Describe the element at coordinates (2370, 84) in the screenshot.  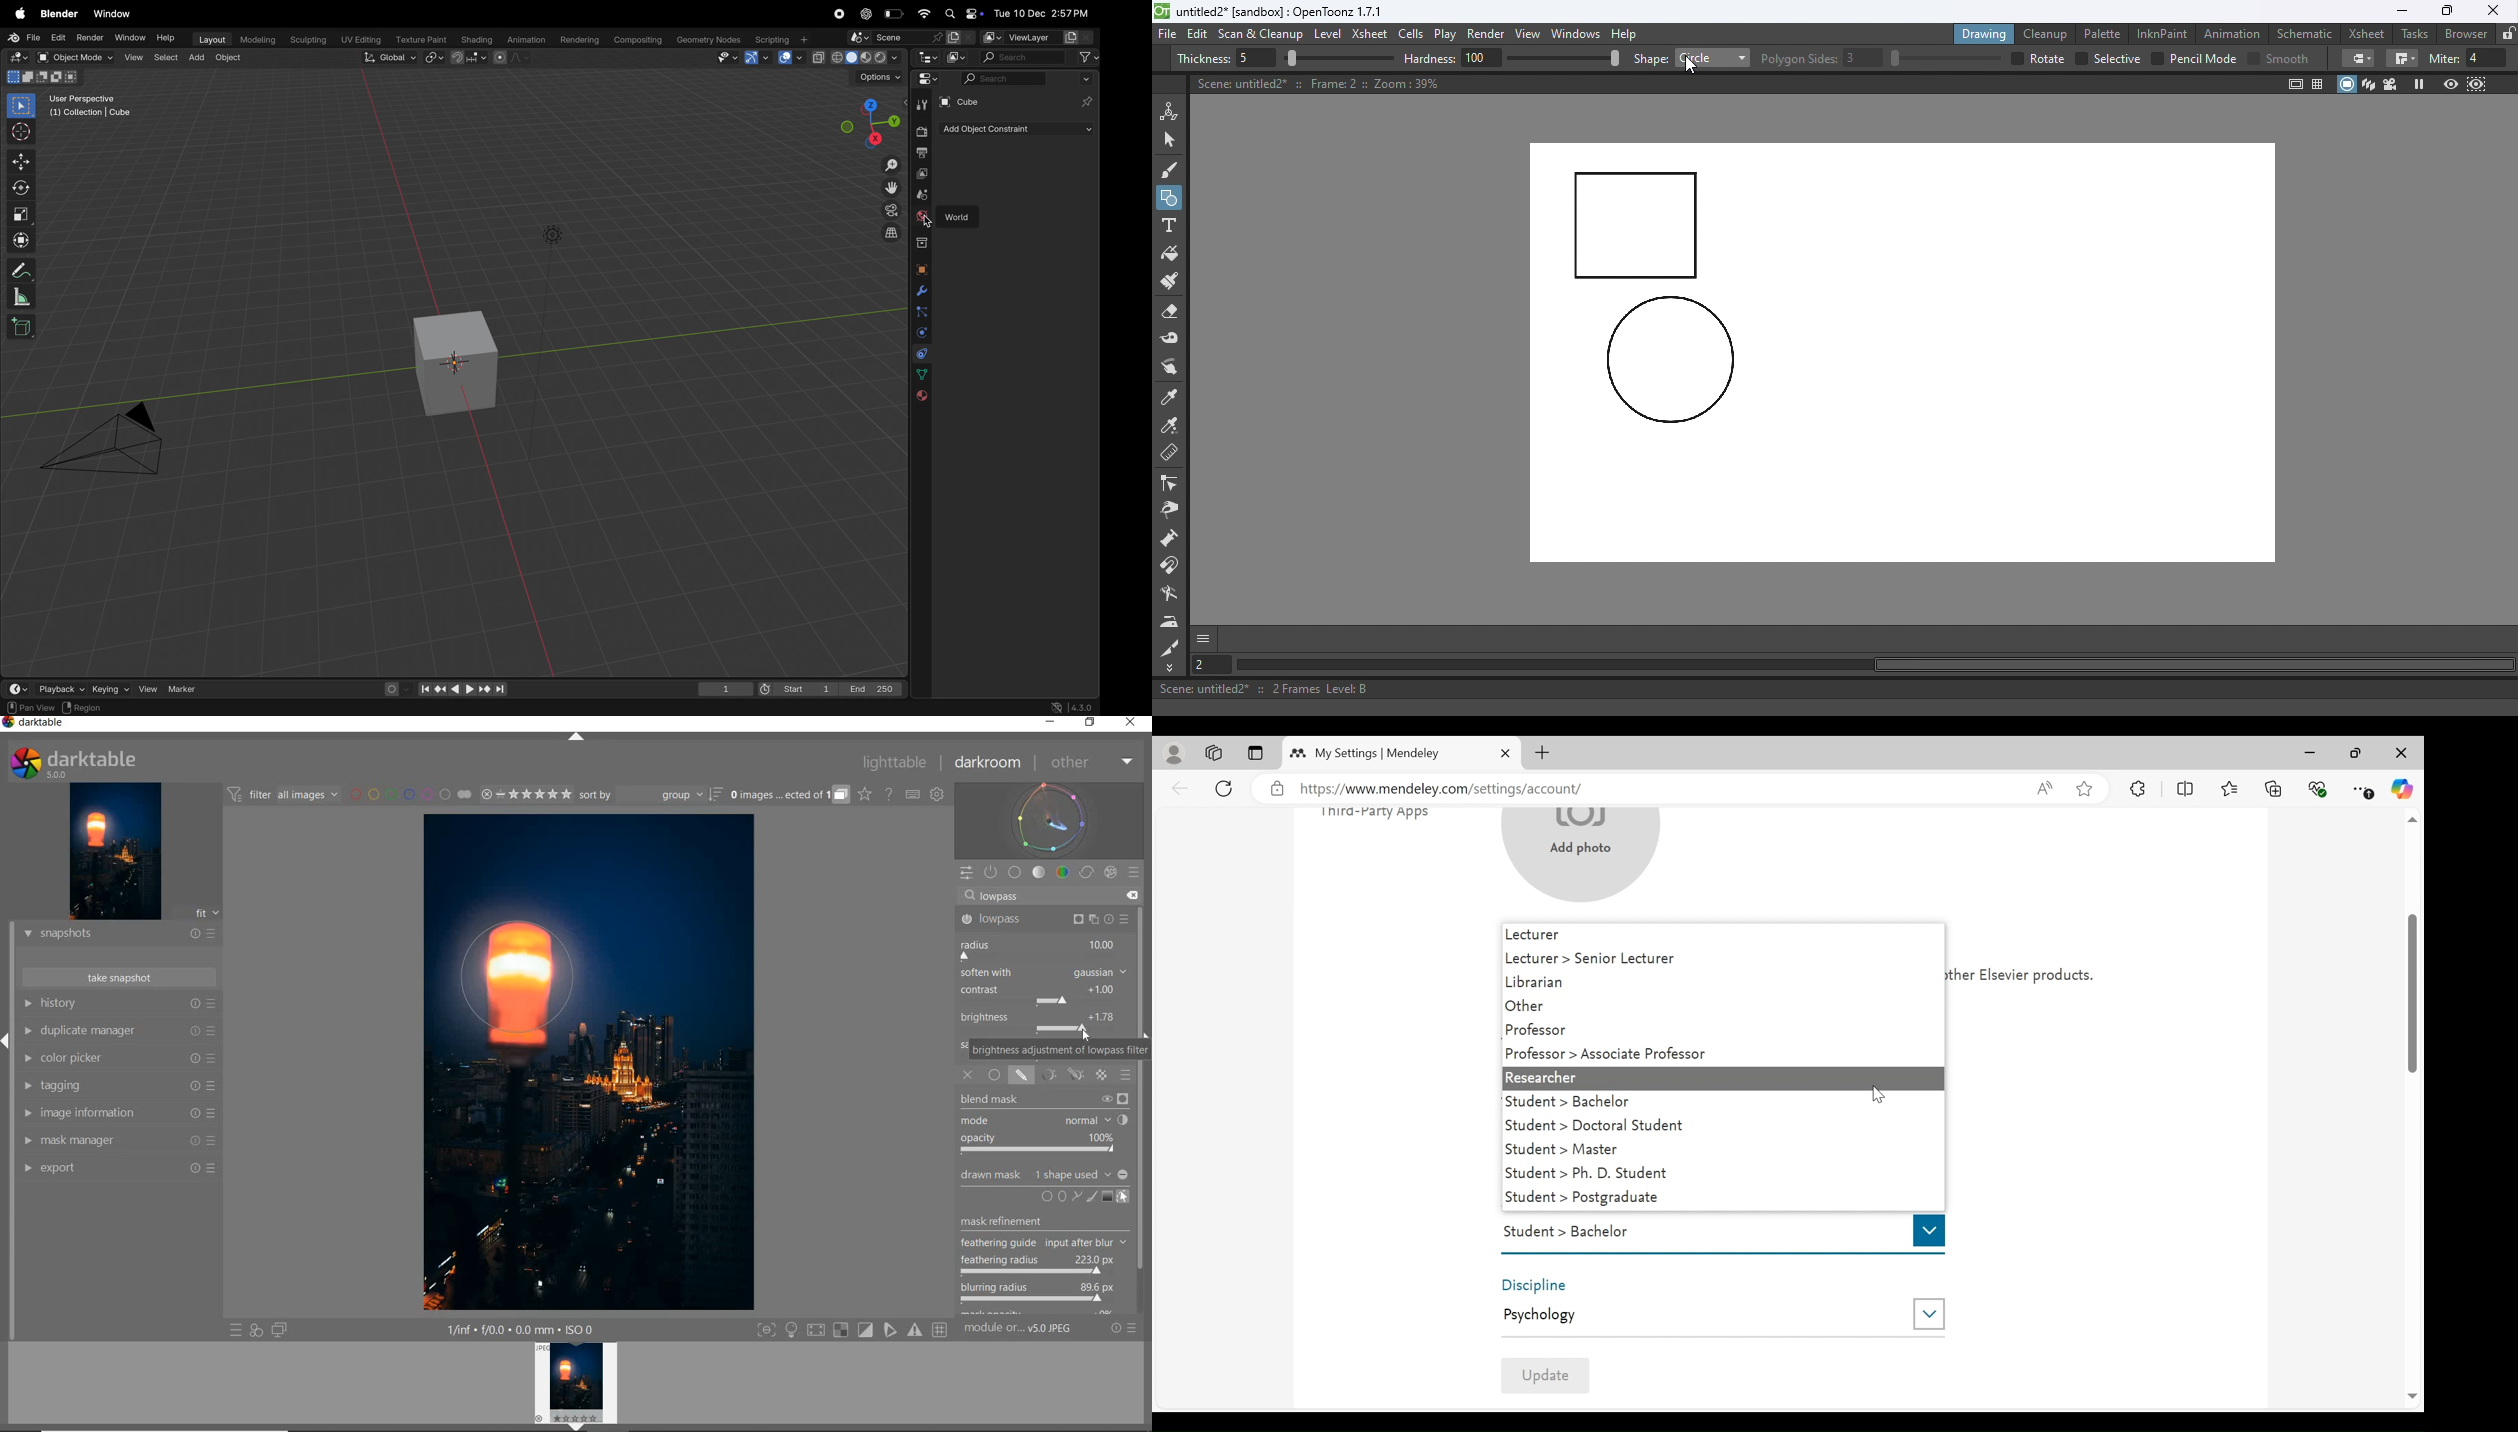
I see `3D View` at that location.